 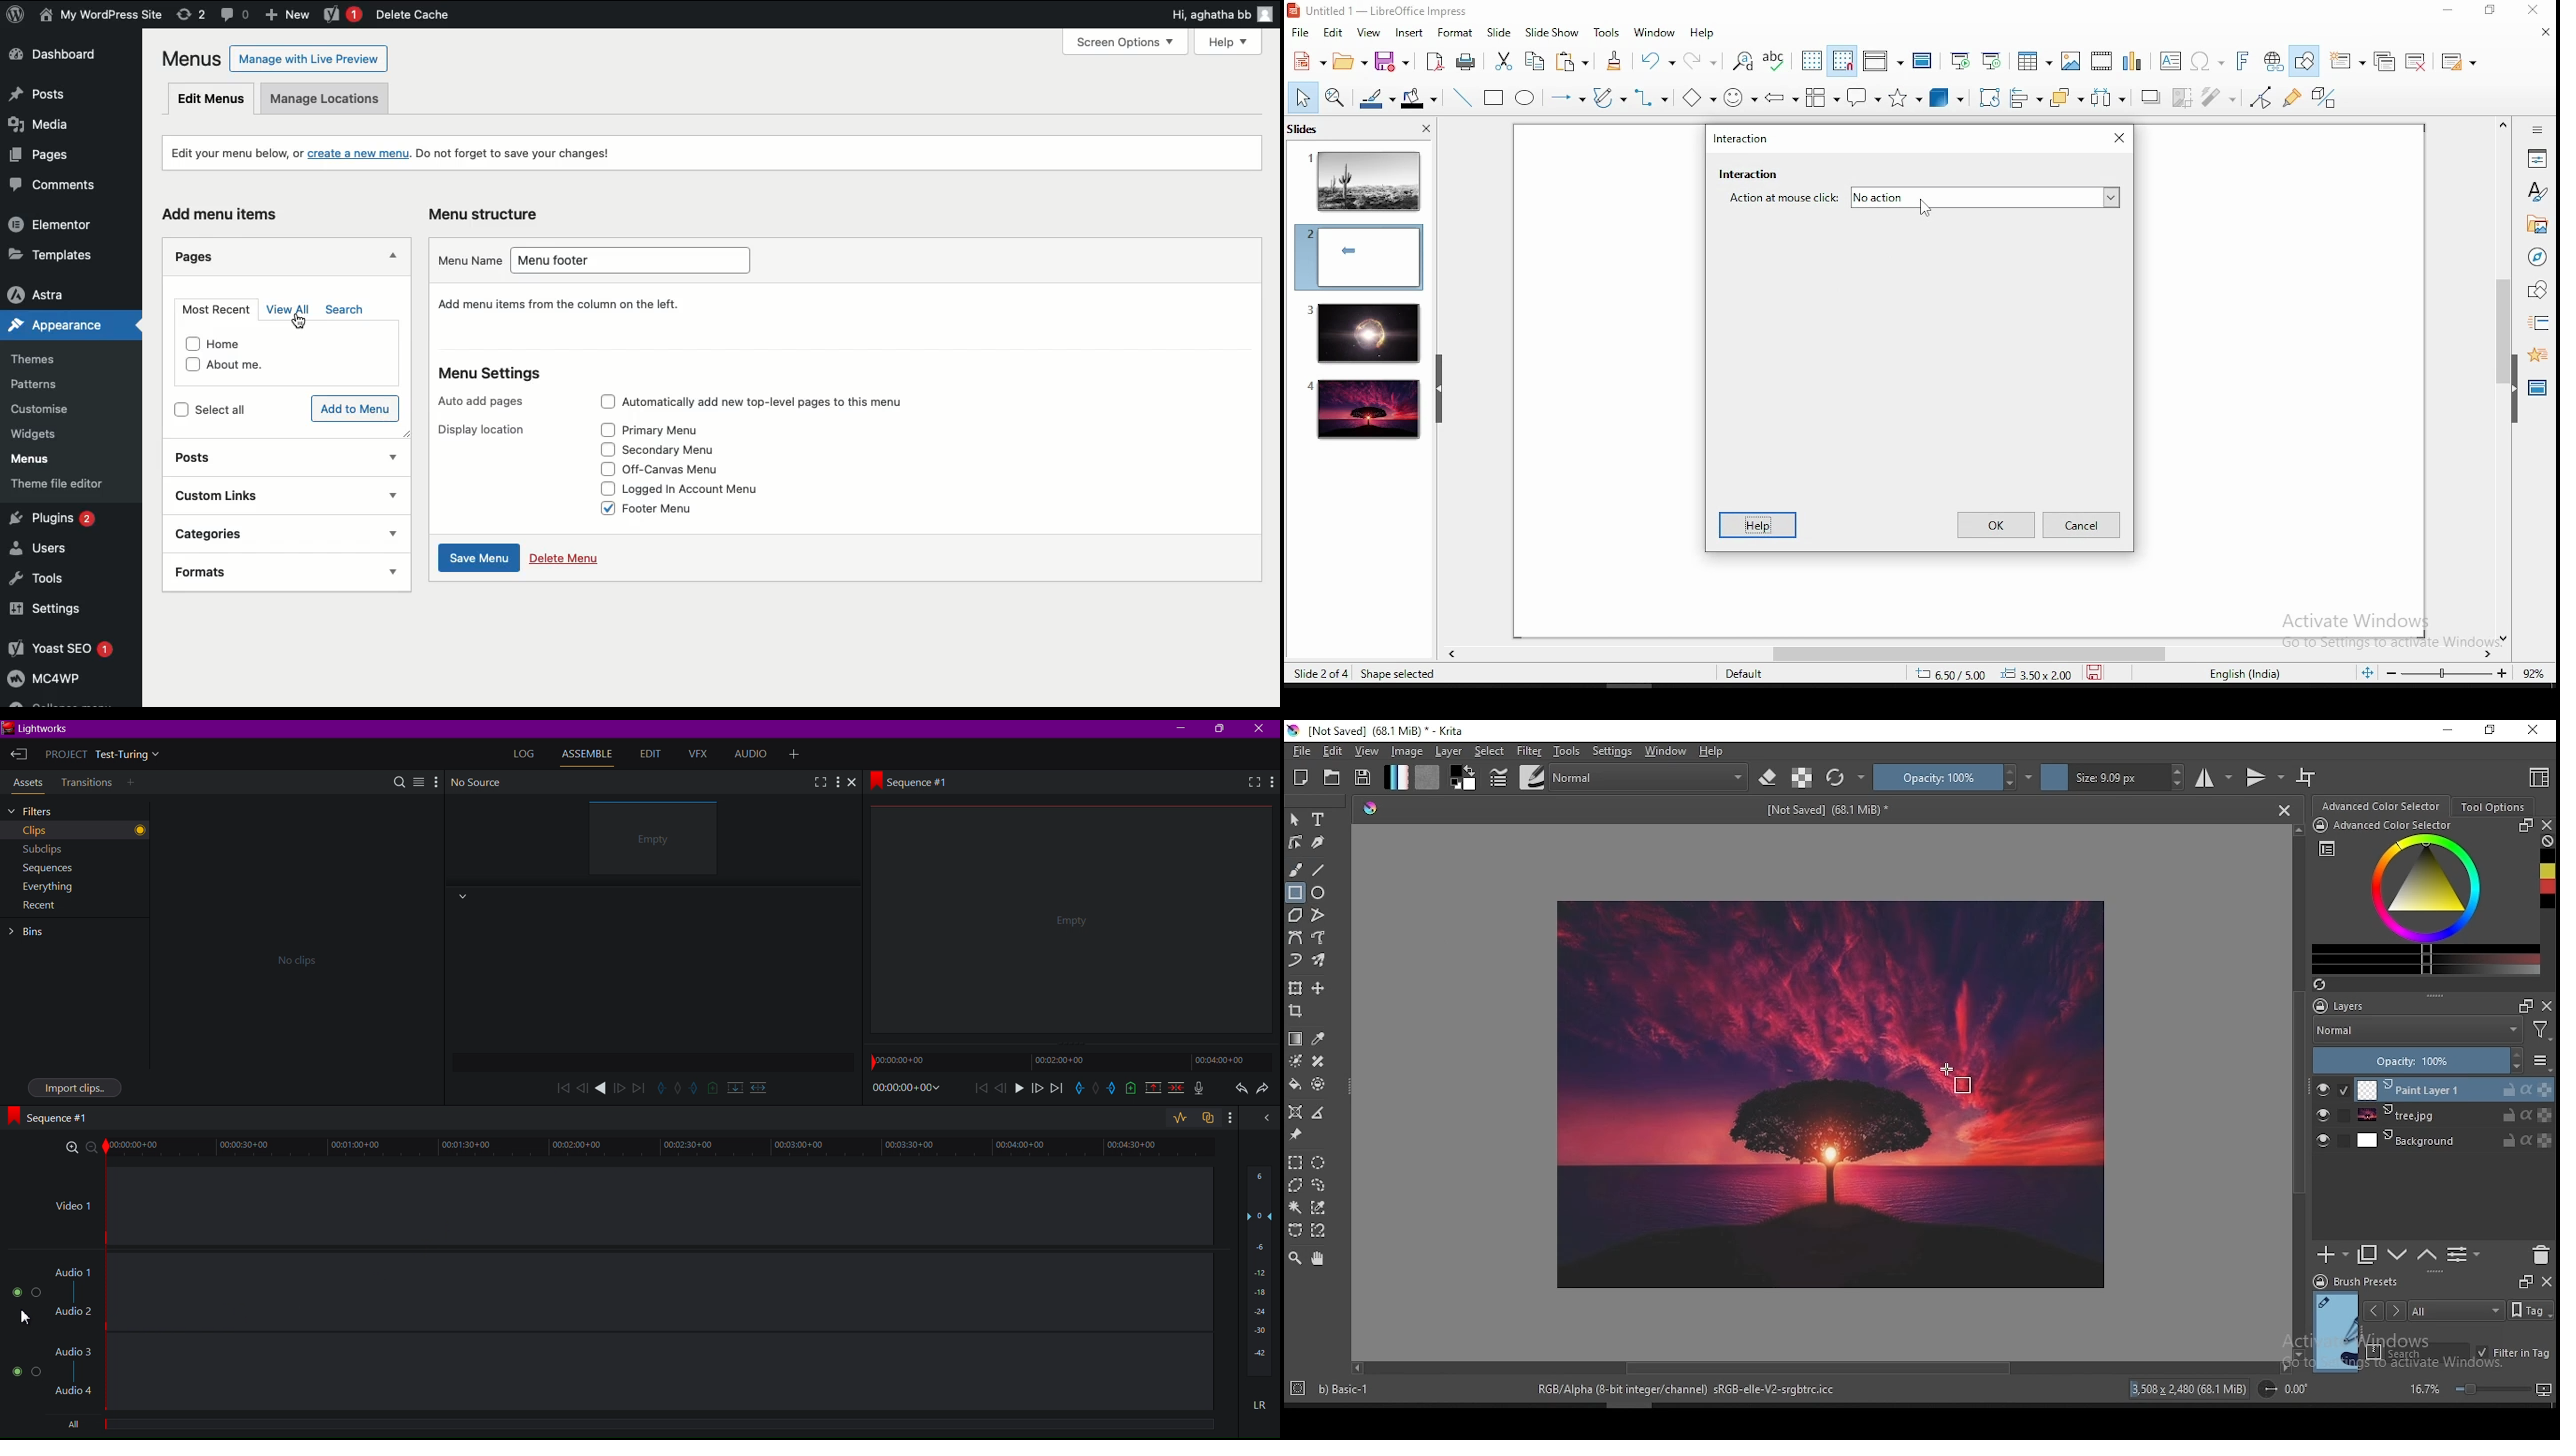 I want to click on Audio Track 1, so click(x=661, y=1293).